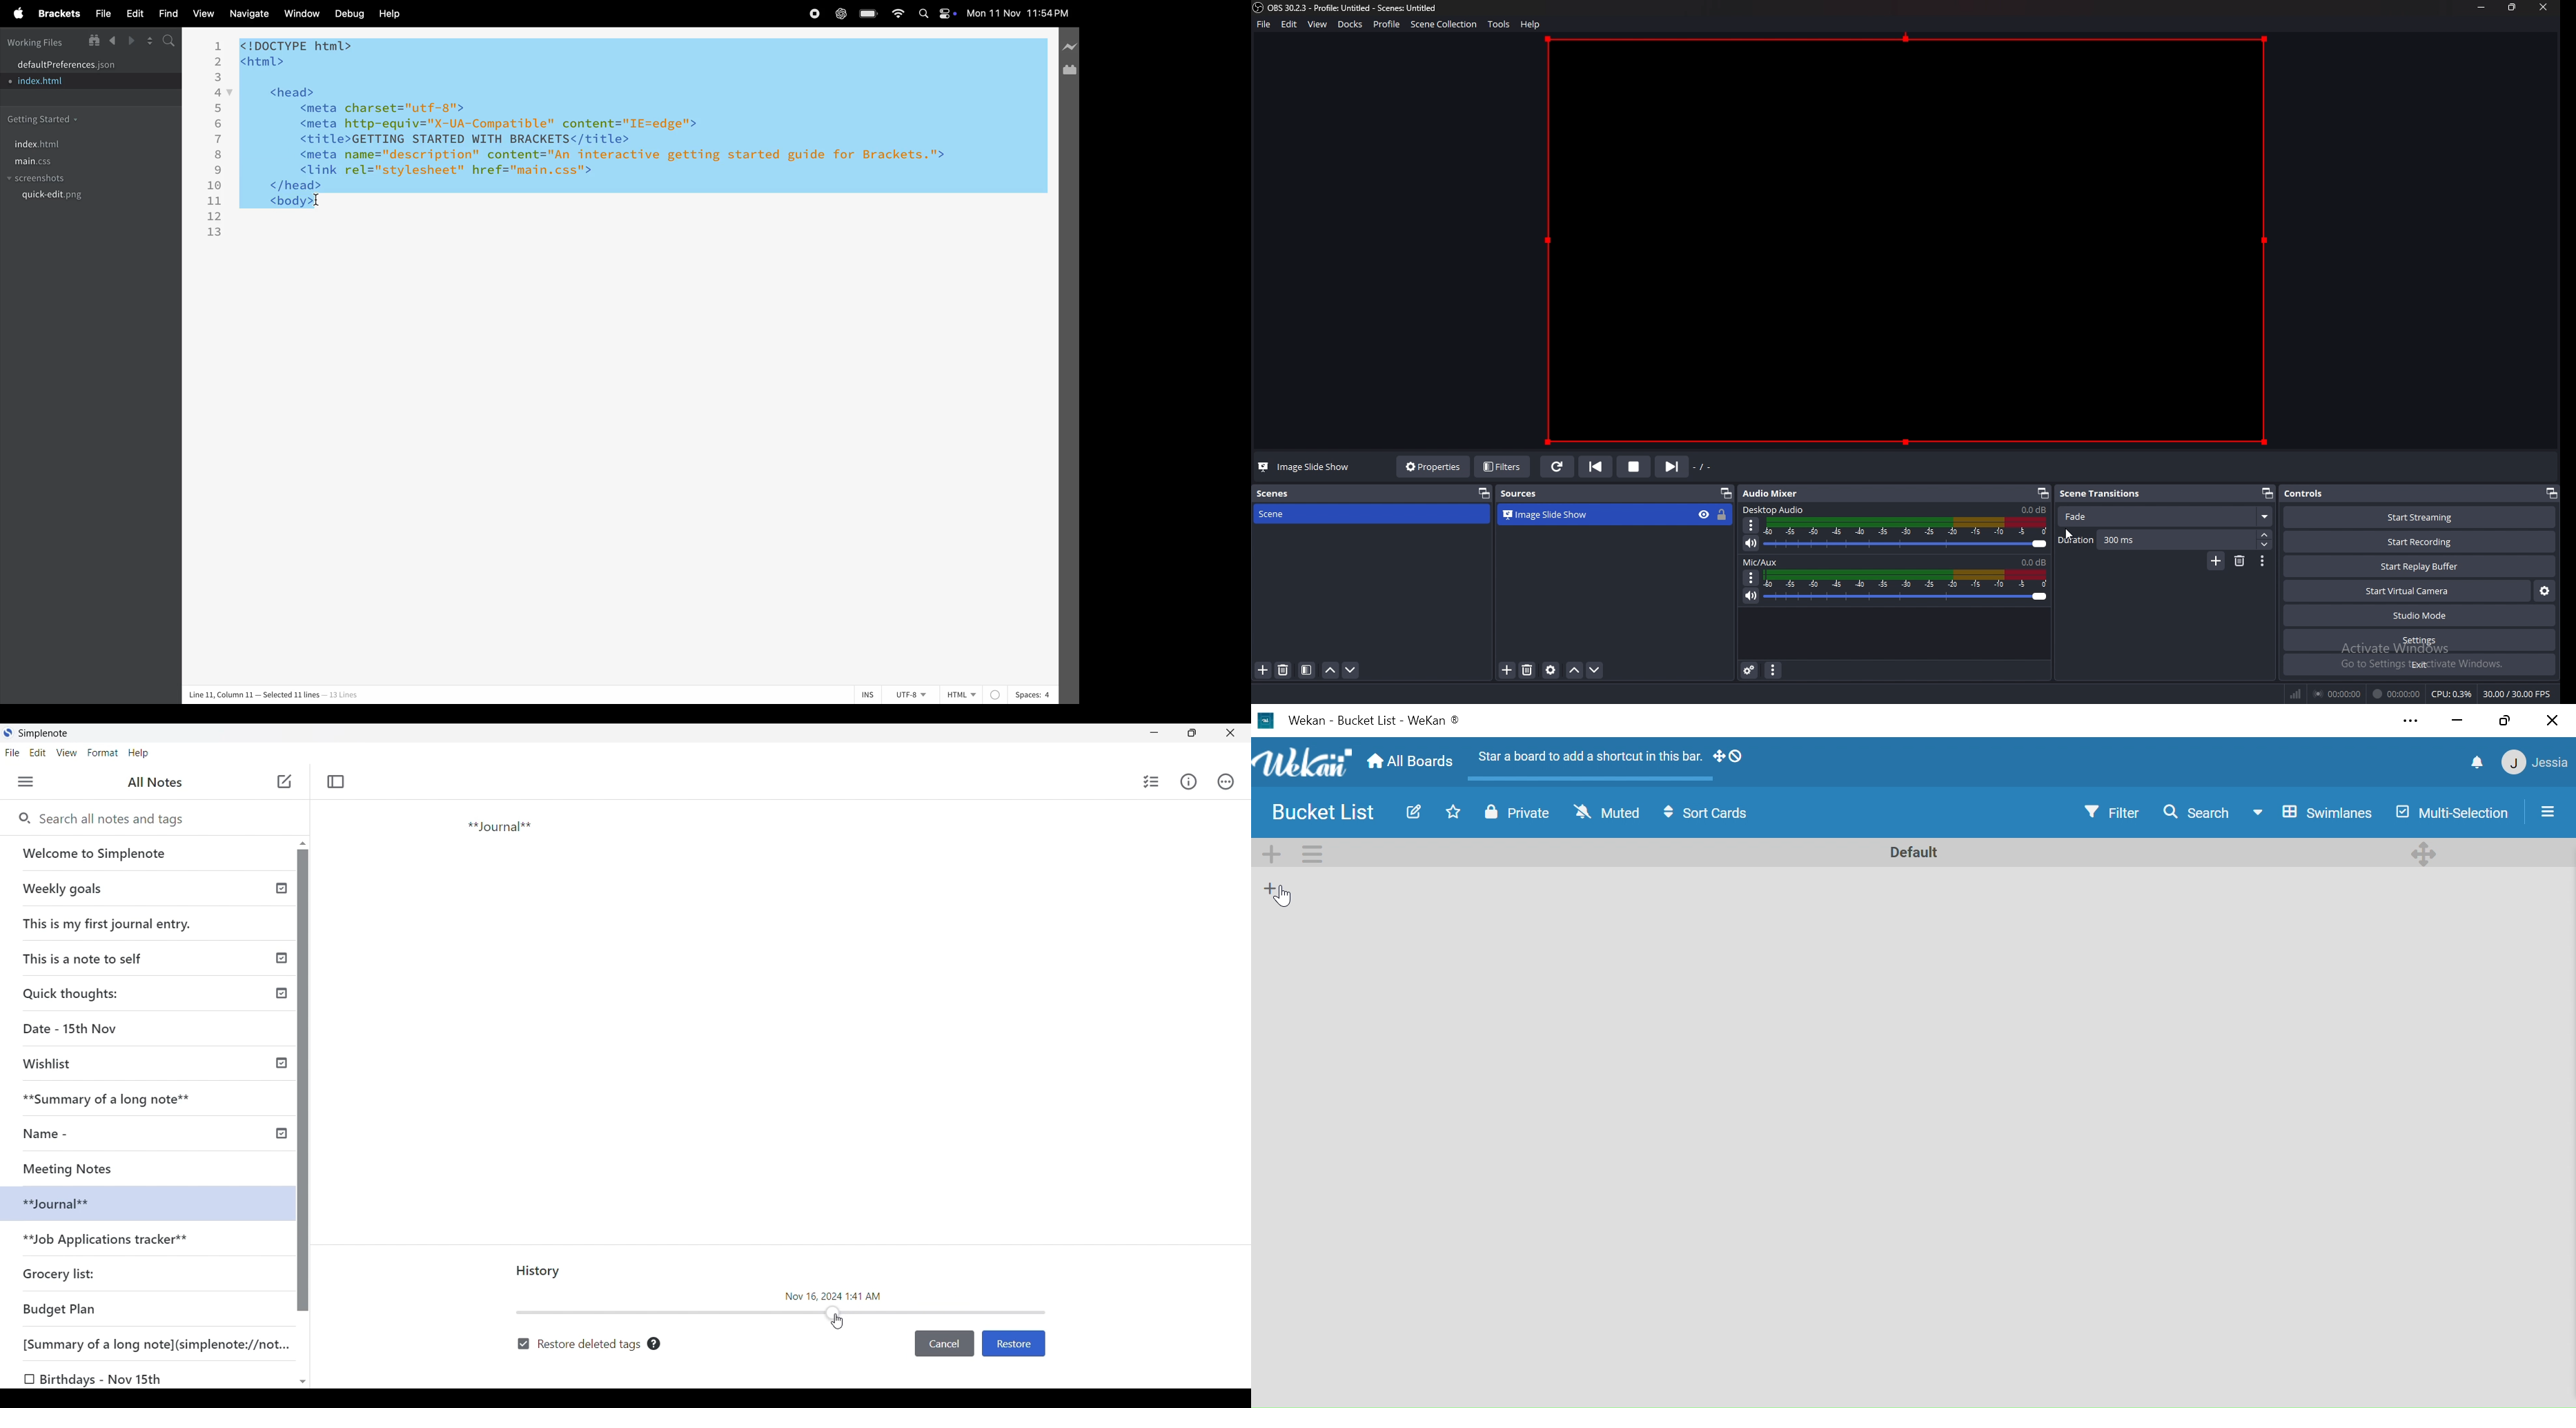 Image resolution: width=2576 pixels, height=1428 pixels. What do you see at coordinates (52, 1064) in the screenshot?
I see `Wishlist` at bounding box center [52, 1064].